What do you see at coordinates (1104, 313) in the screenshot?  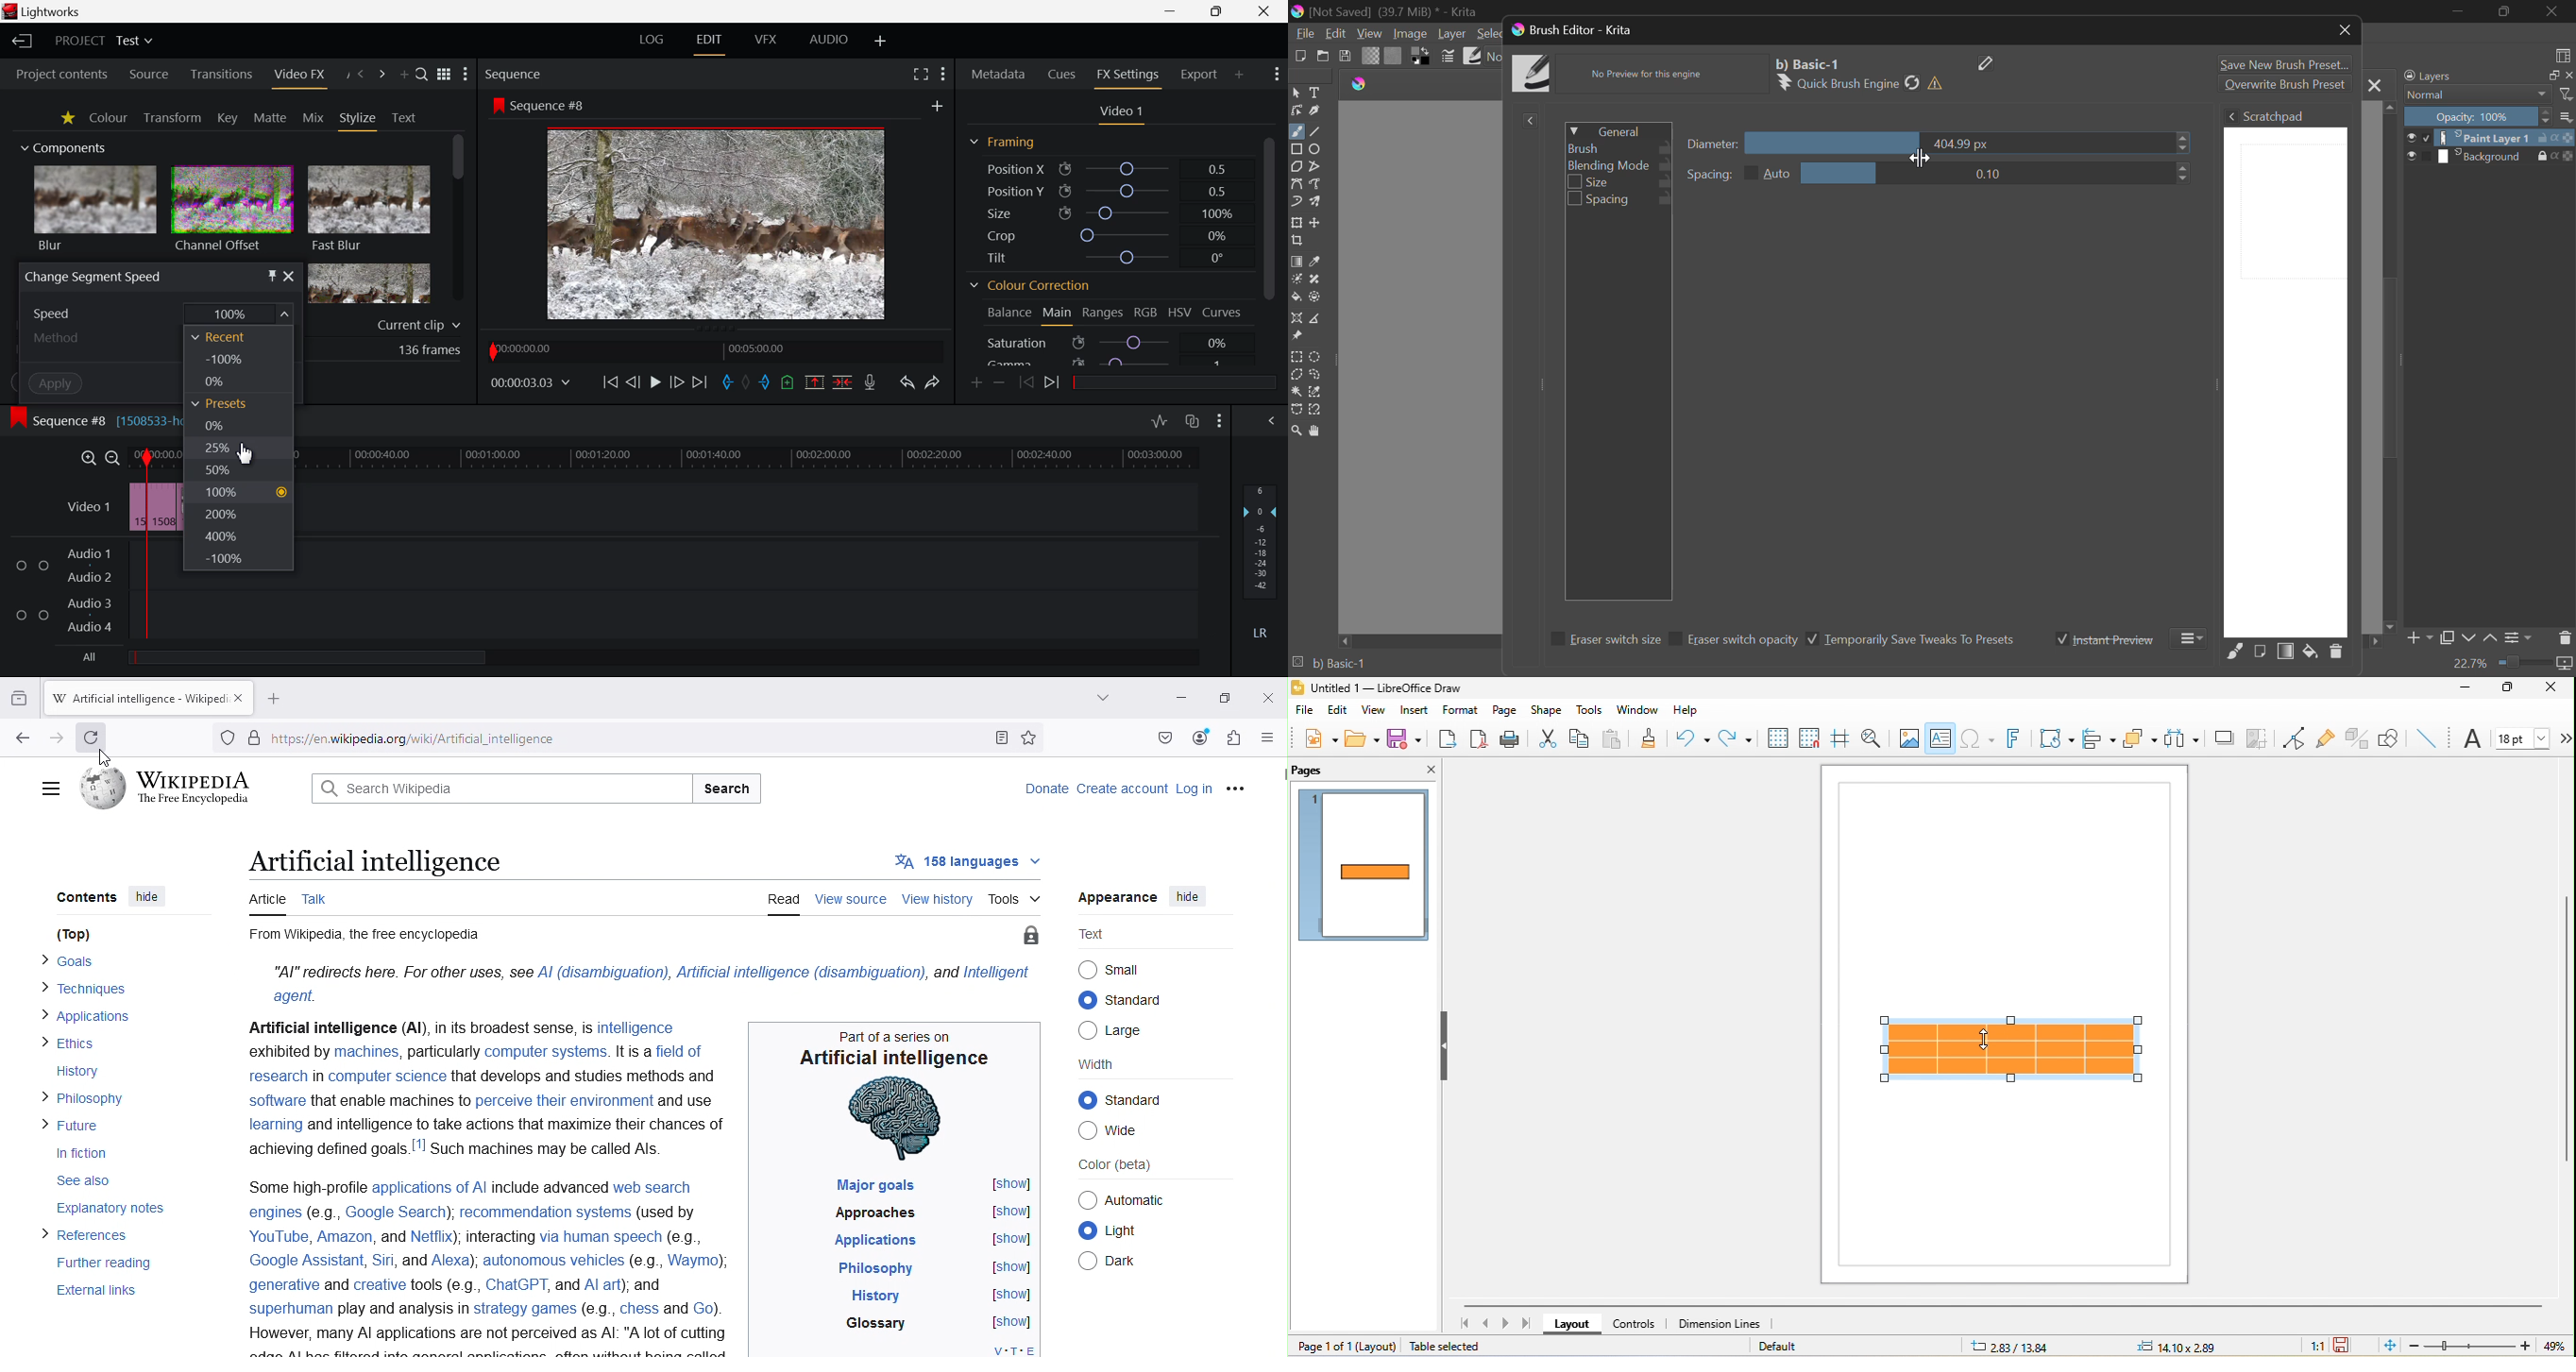 I see `Ranges` at bounding box center [1104, 313].